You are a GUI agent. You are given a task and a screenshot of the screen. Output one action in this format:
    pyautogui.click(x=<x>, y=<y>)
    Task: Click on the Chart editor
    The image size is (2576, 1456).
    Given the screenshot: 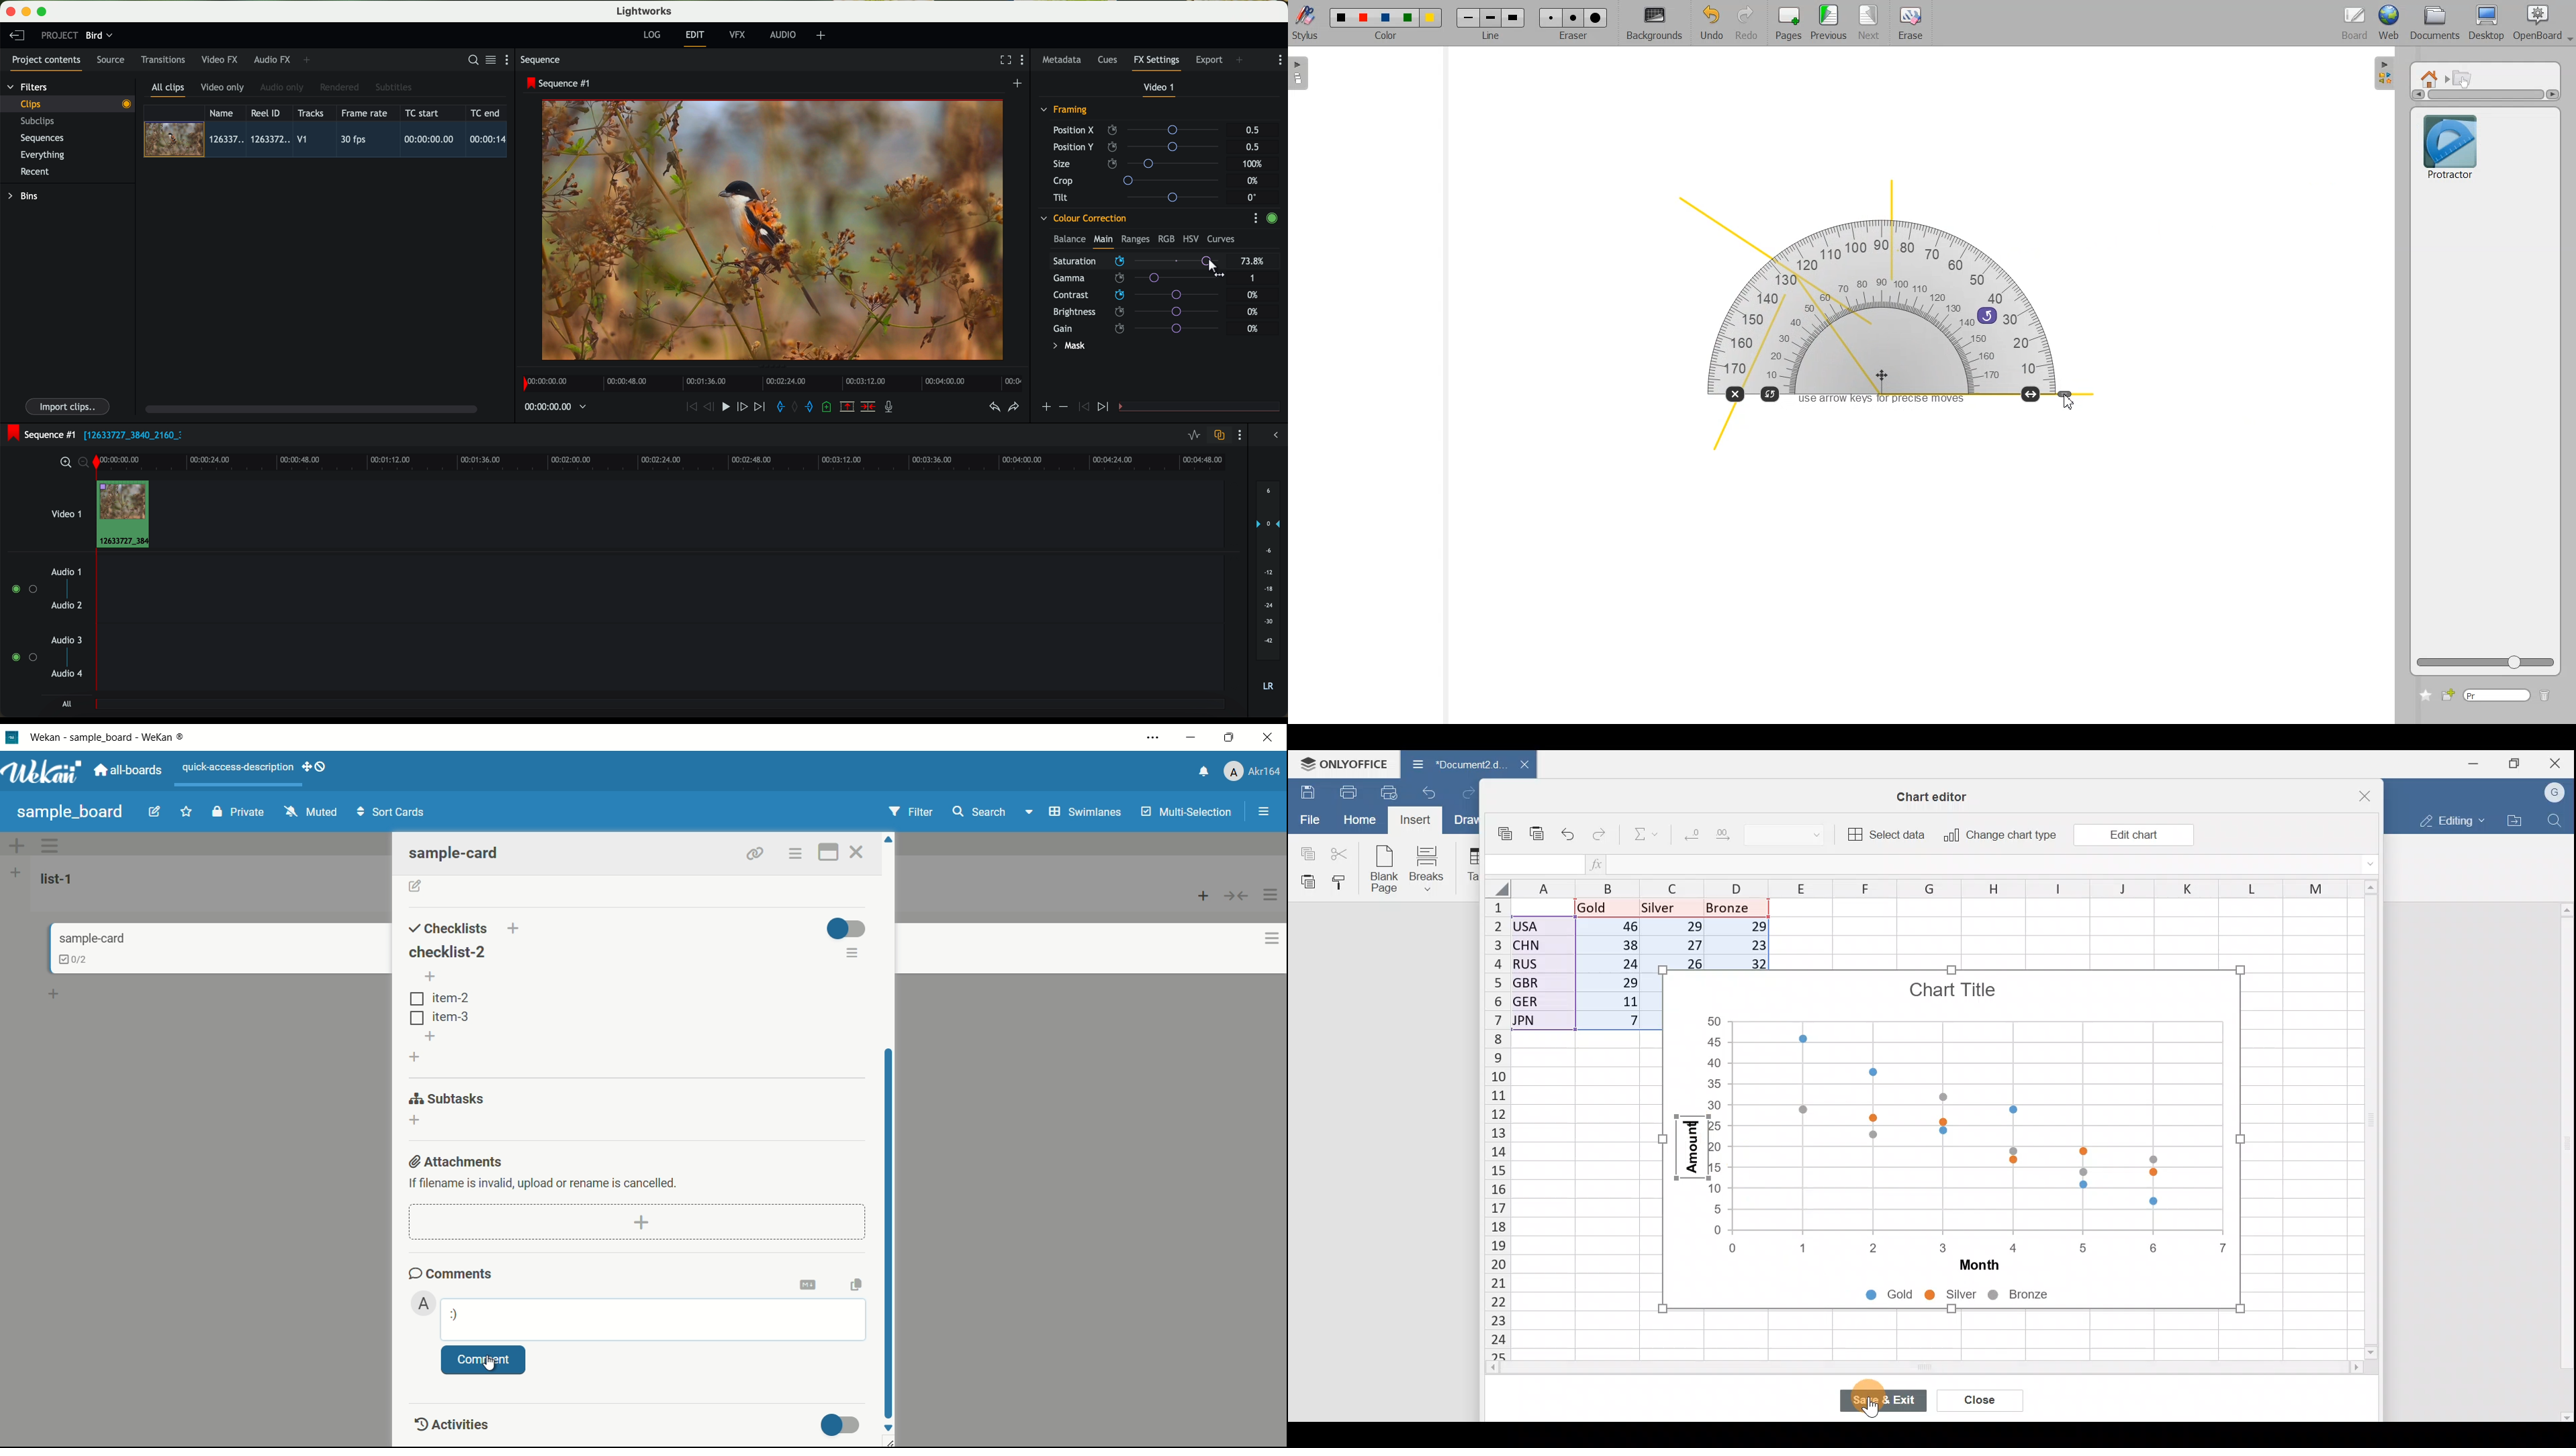 What is the action you would take?
    pyautogui.click(x=1938, y=794)
    